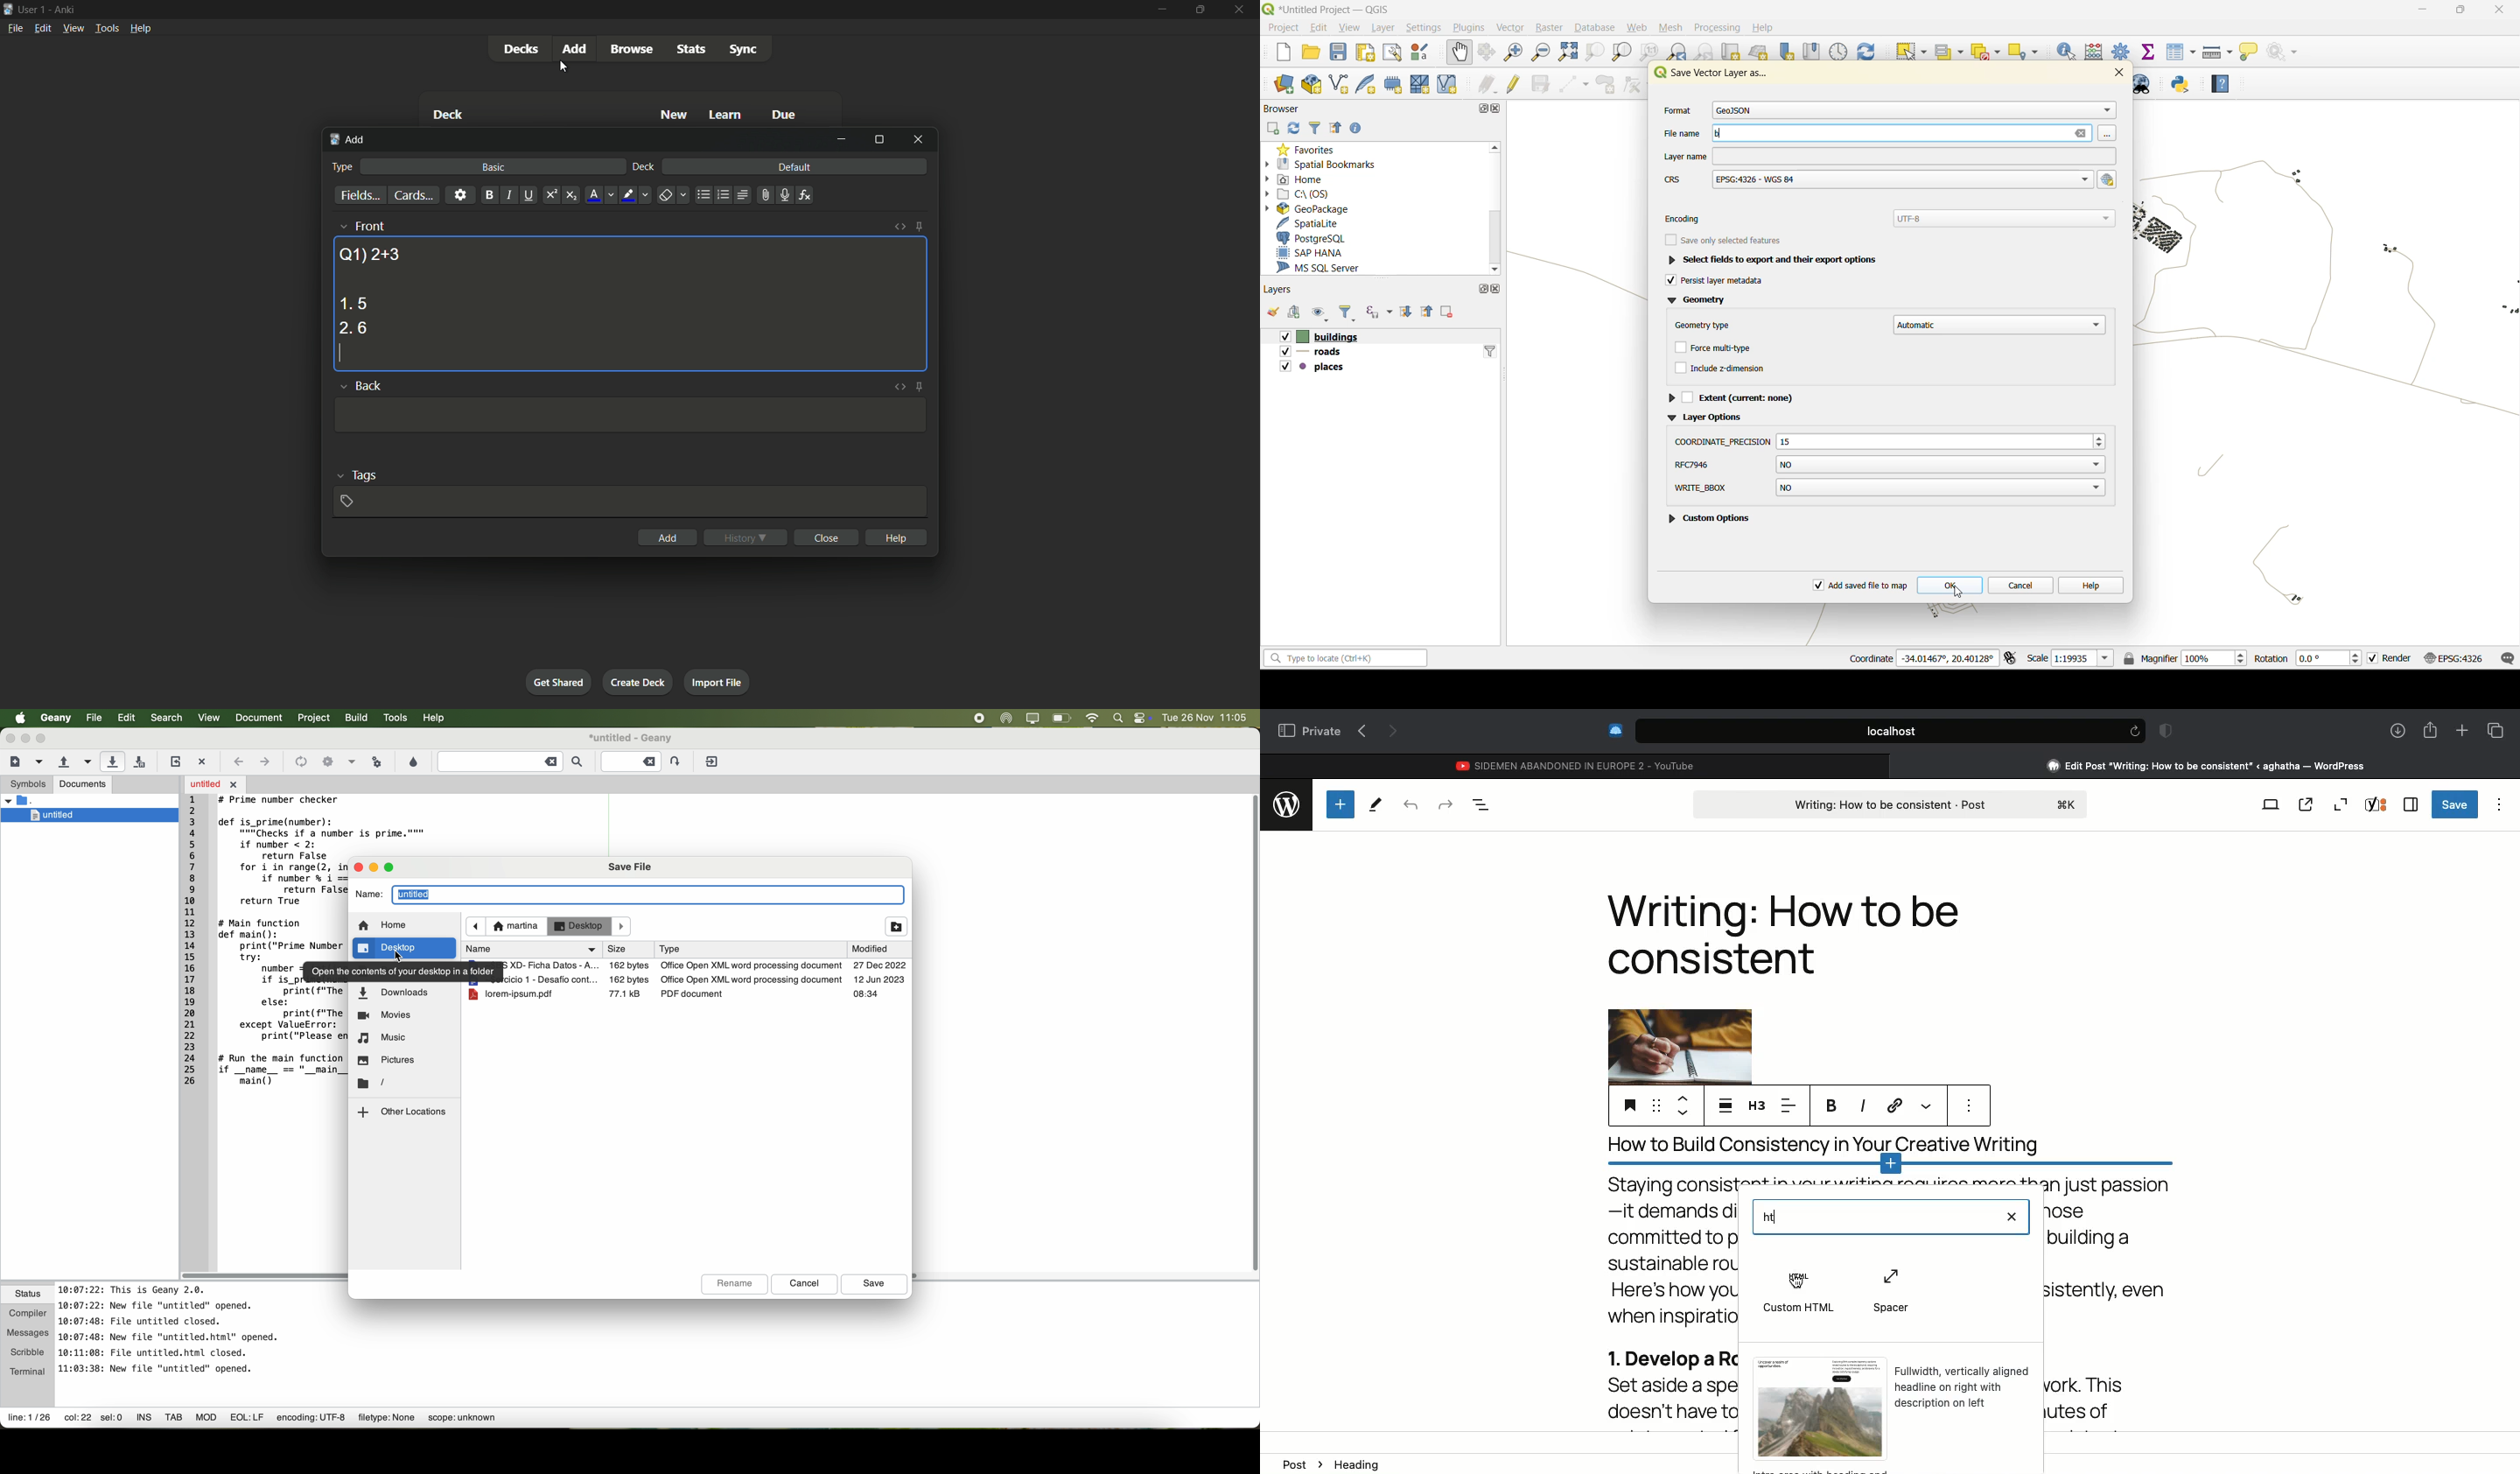 Image resolution: width=2520 pixels, height=1484 pixels. What do you see at coordinates (884, 950) in the screenshot?
I see `modified` at bounding box center [884, 950].